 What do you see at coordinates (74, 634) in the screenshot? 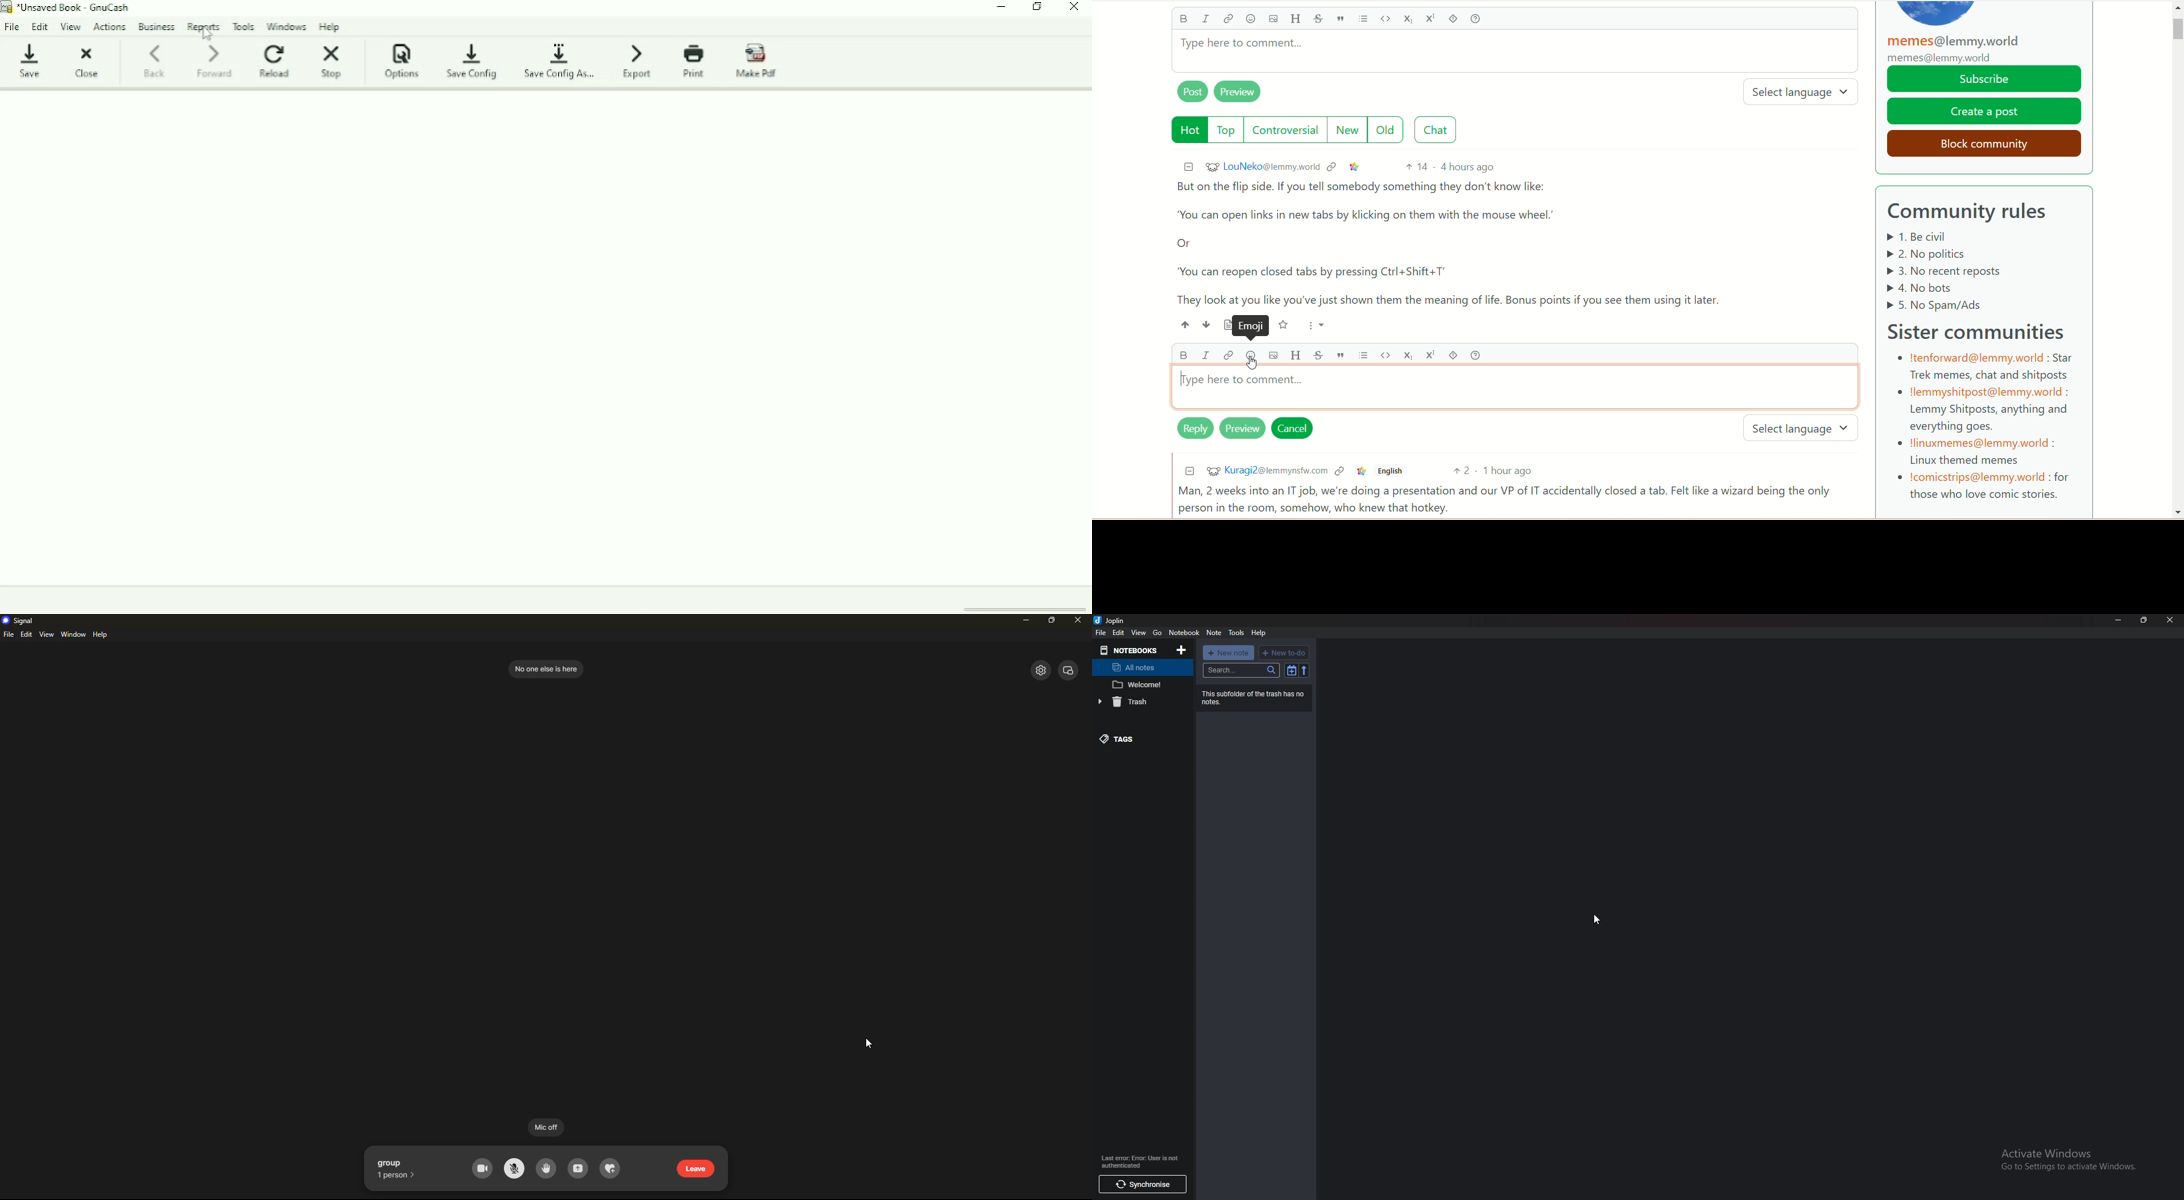
I see `window` at bounding box center [74, 634].